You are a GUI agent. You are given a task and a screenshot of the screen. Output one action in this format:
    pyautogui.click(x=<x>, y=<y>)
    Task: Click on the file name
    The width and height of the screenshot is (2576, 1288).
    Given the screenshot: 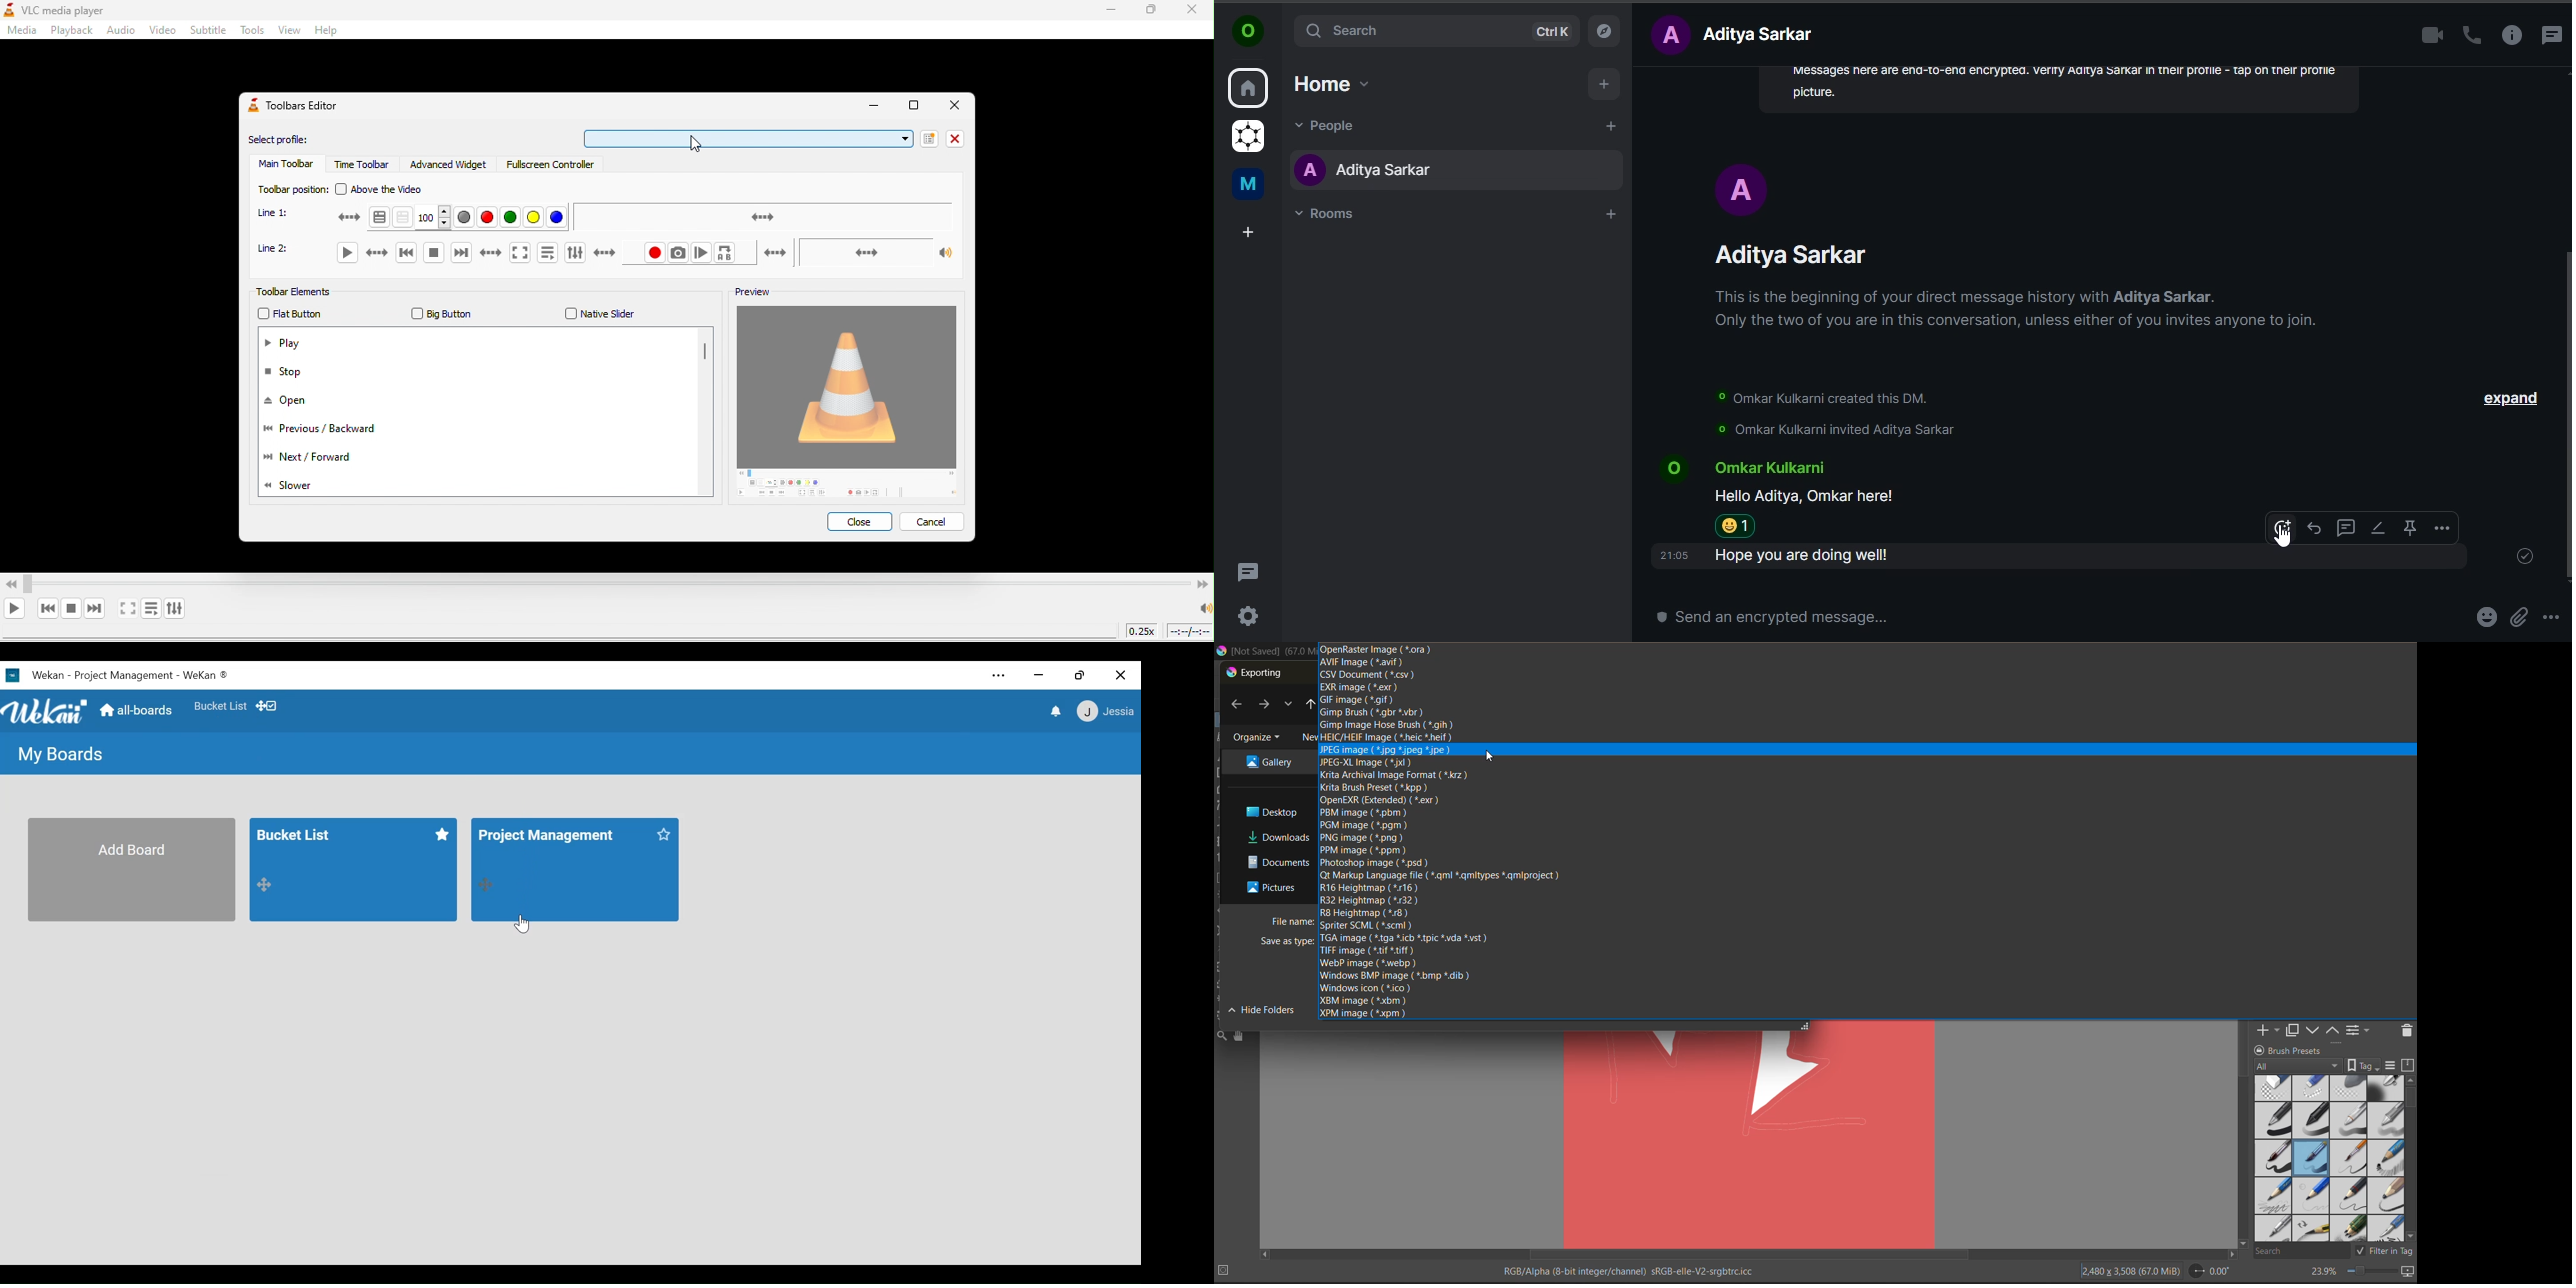 What is the action you would take?
    pyautogui.click(x=1290, y=921)
    